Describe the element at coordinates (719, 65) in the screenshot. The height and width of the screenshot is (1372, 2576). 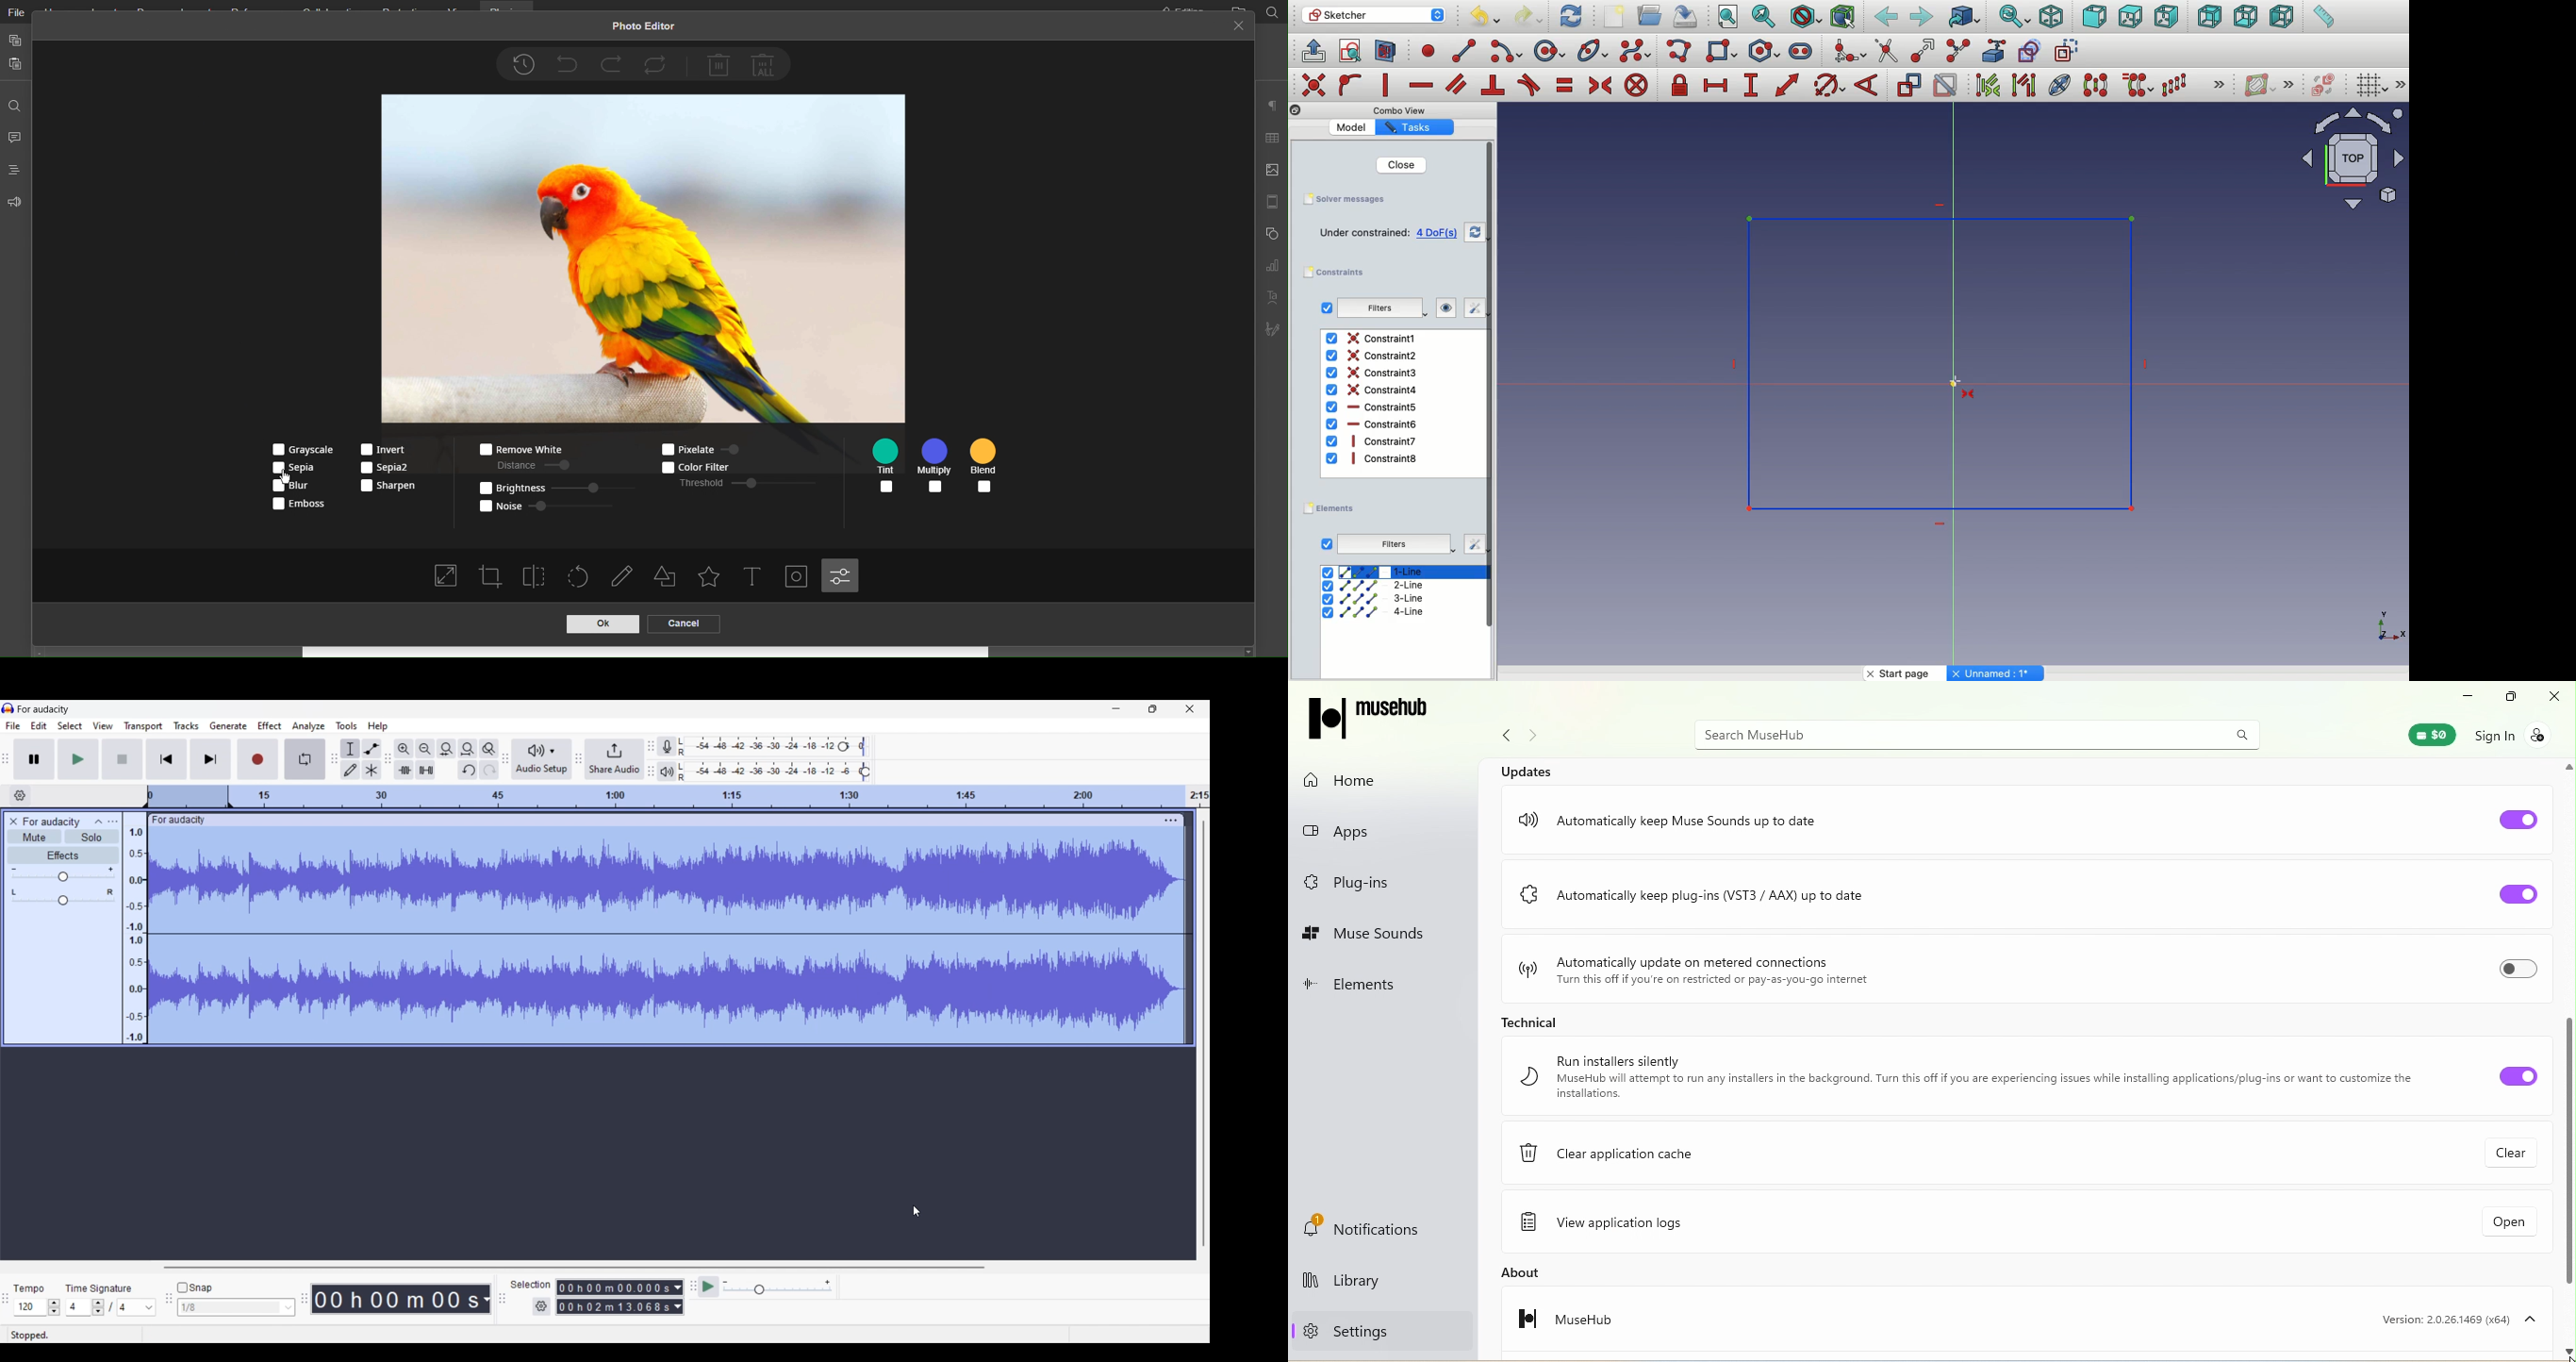
I see `Delete` at that location.